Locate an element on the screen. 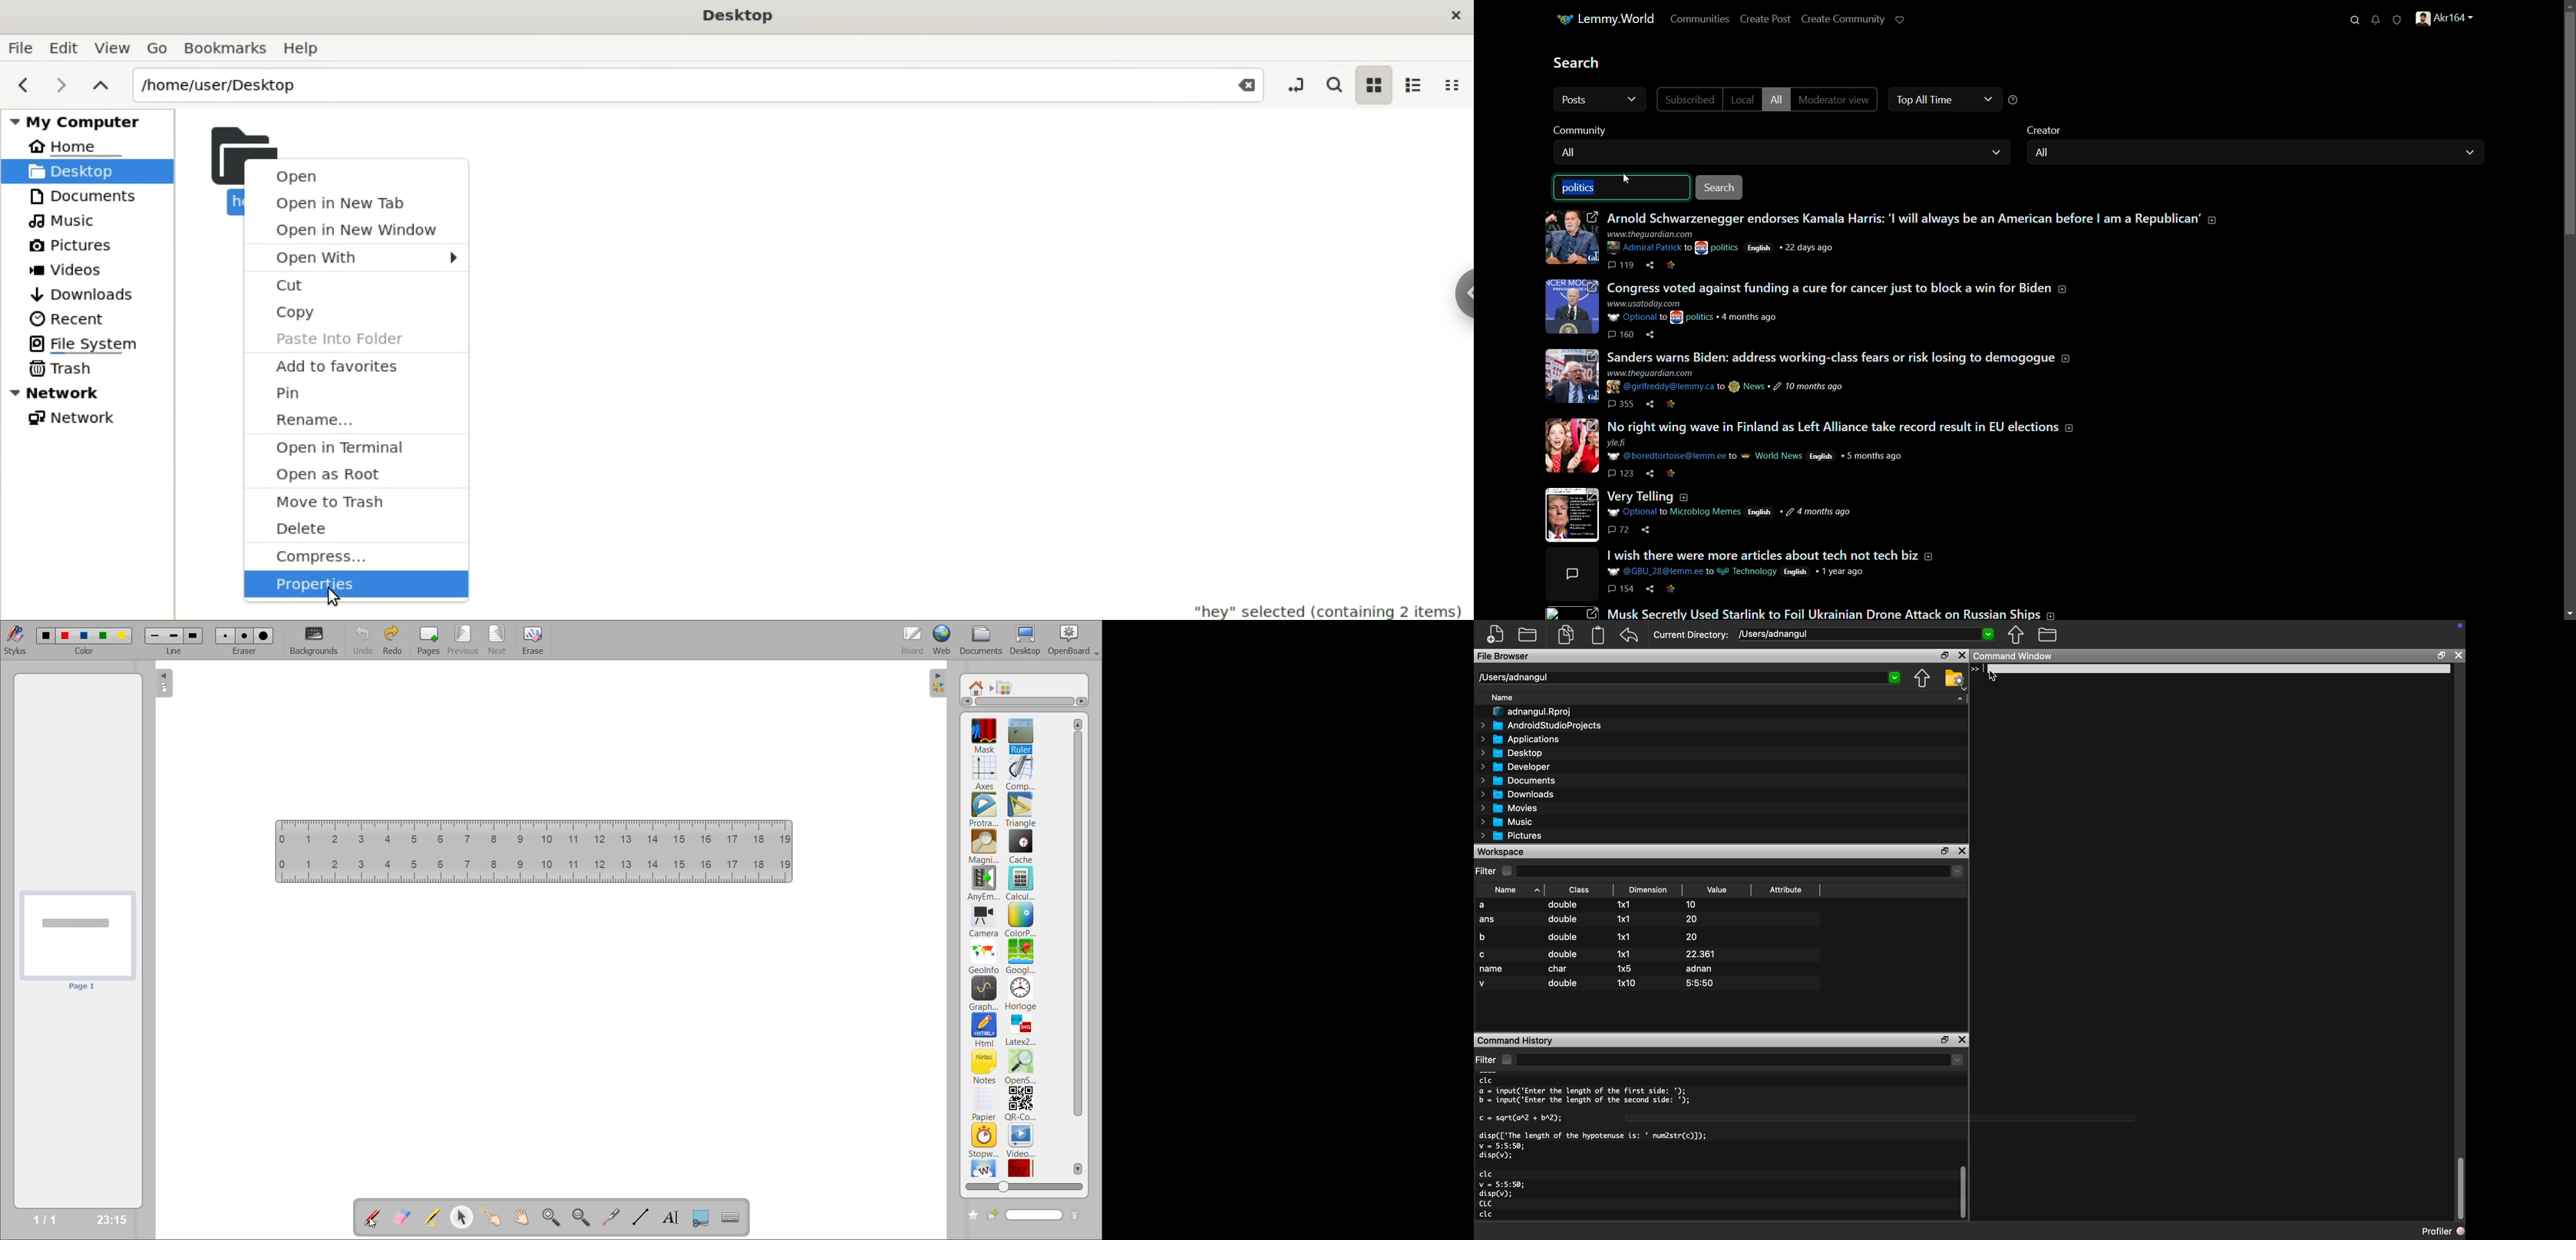  communities is located at coordinates (1698, 20).